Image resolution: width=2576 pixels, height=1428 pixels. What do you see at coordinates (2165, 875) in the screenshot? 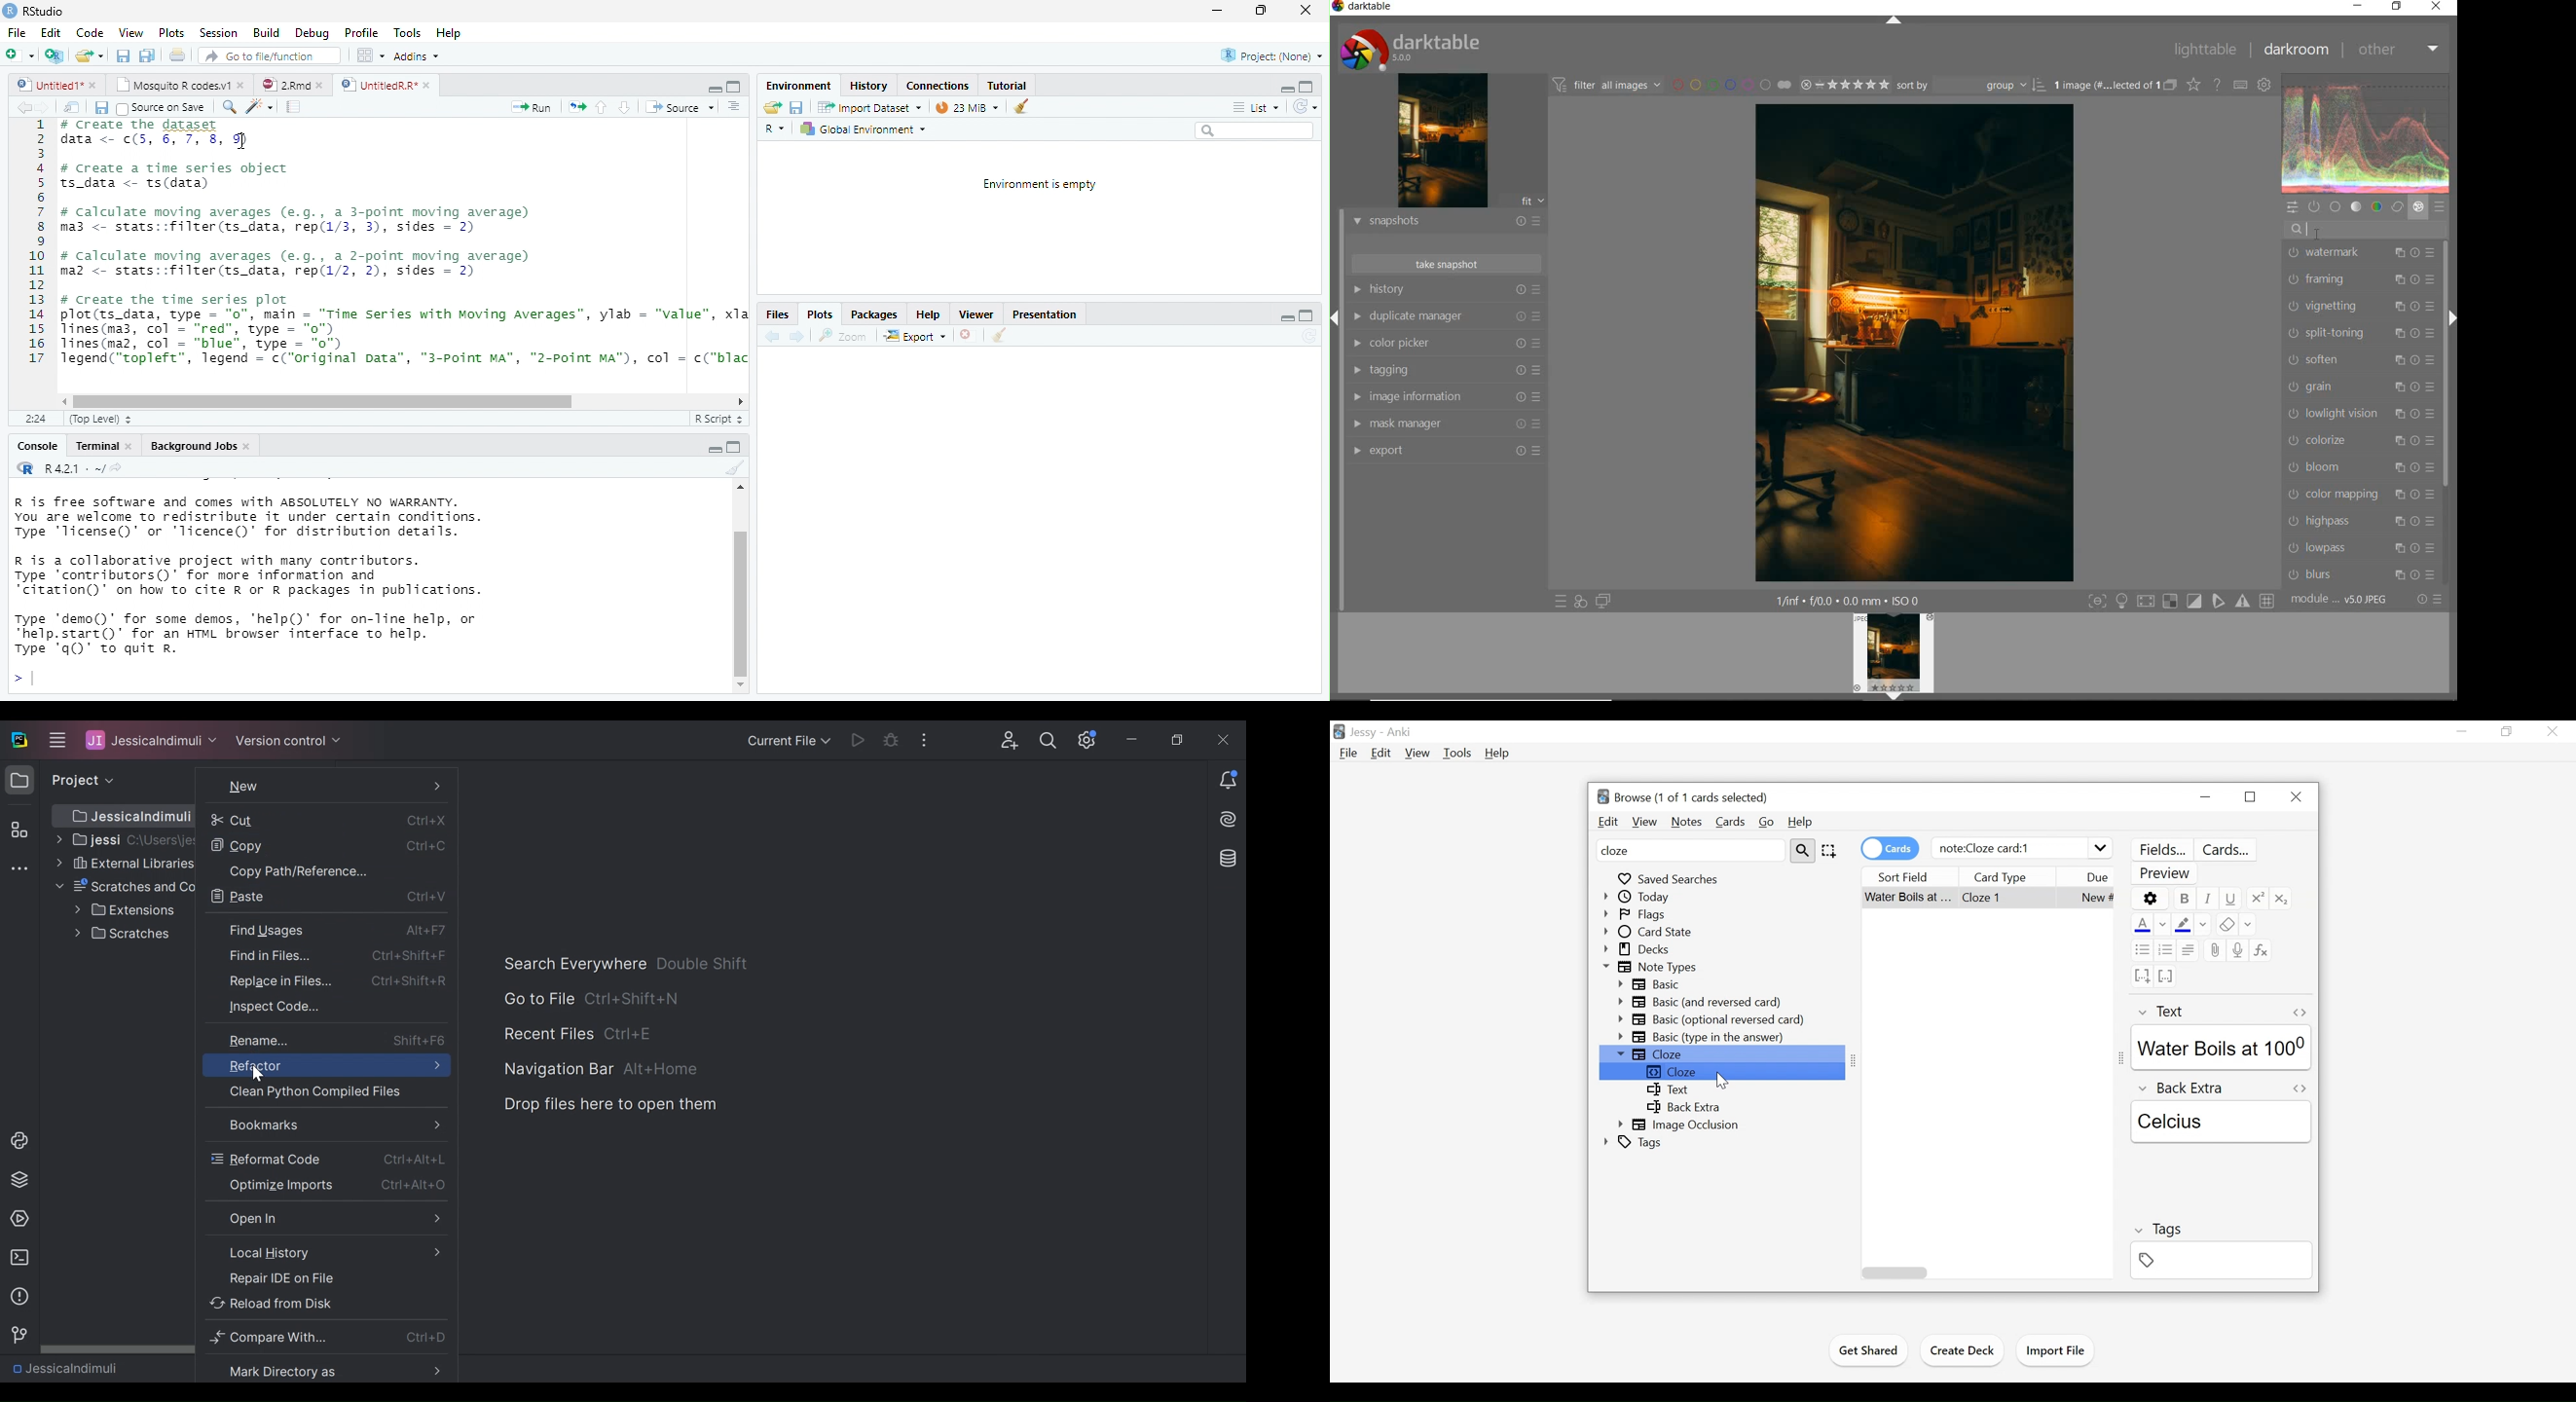
I see `Preview` at bounding box center [2165, 875].